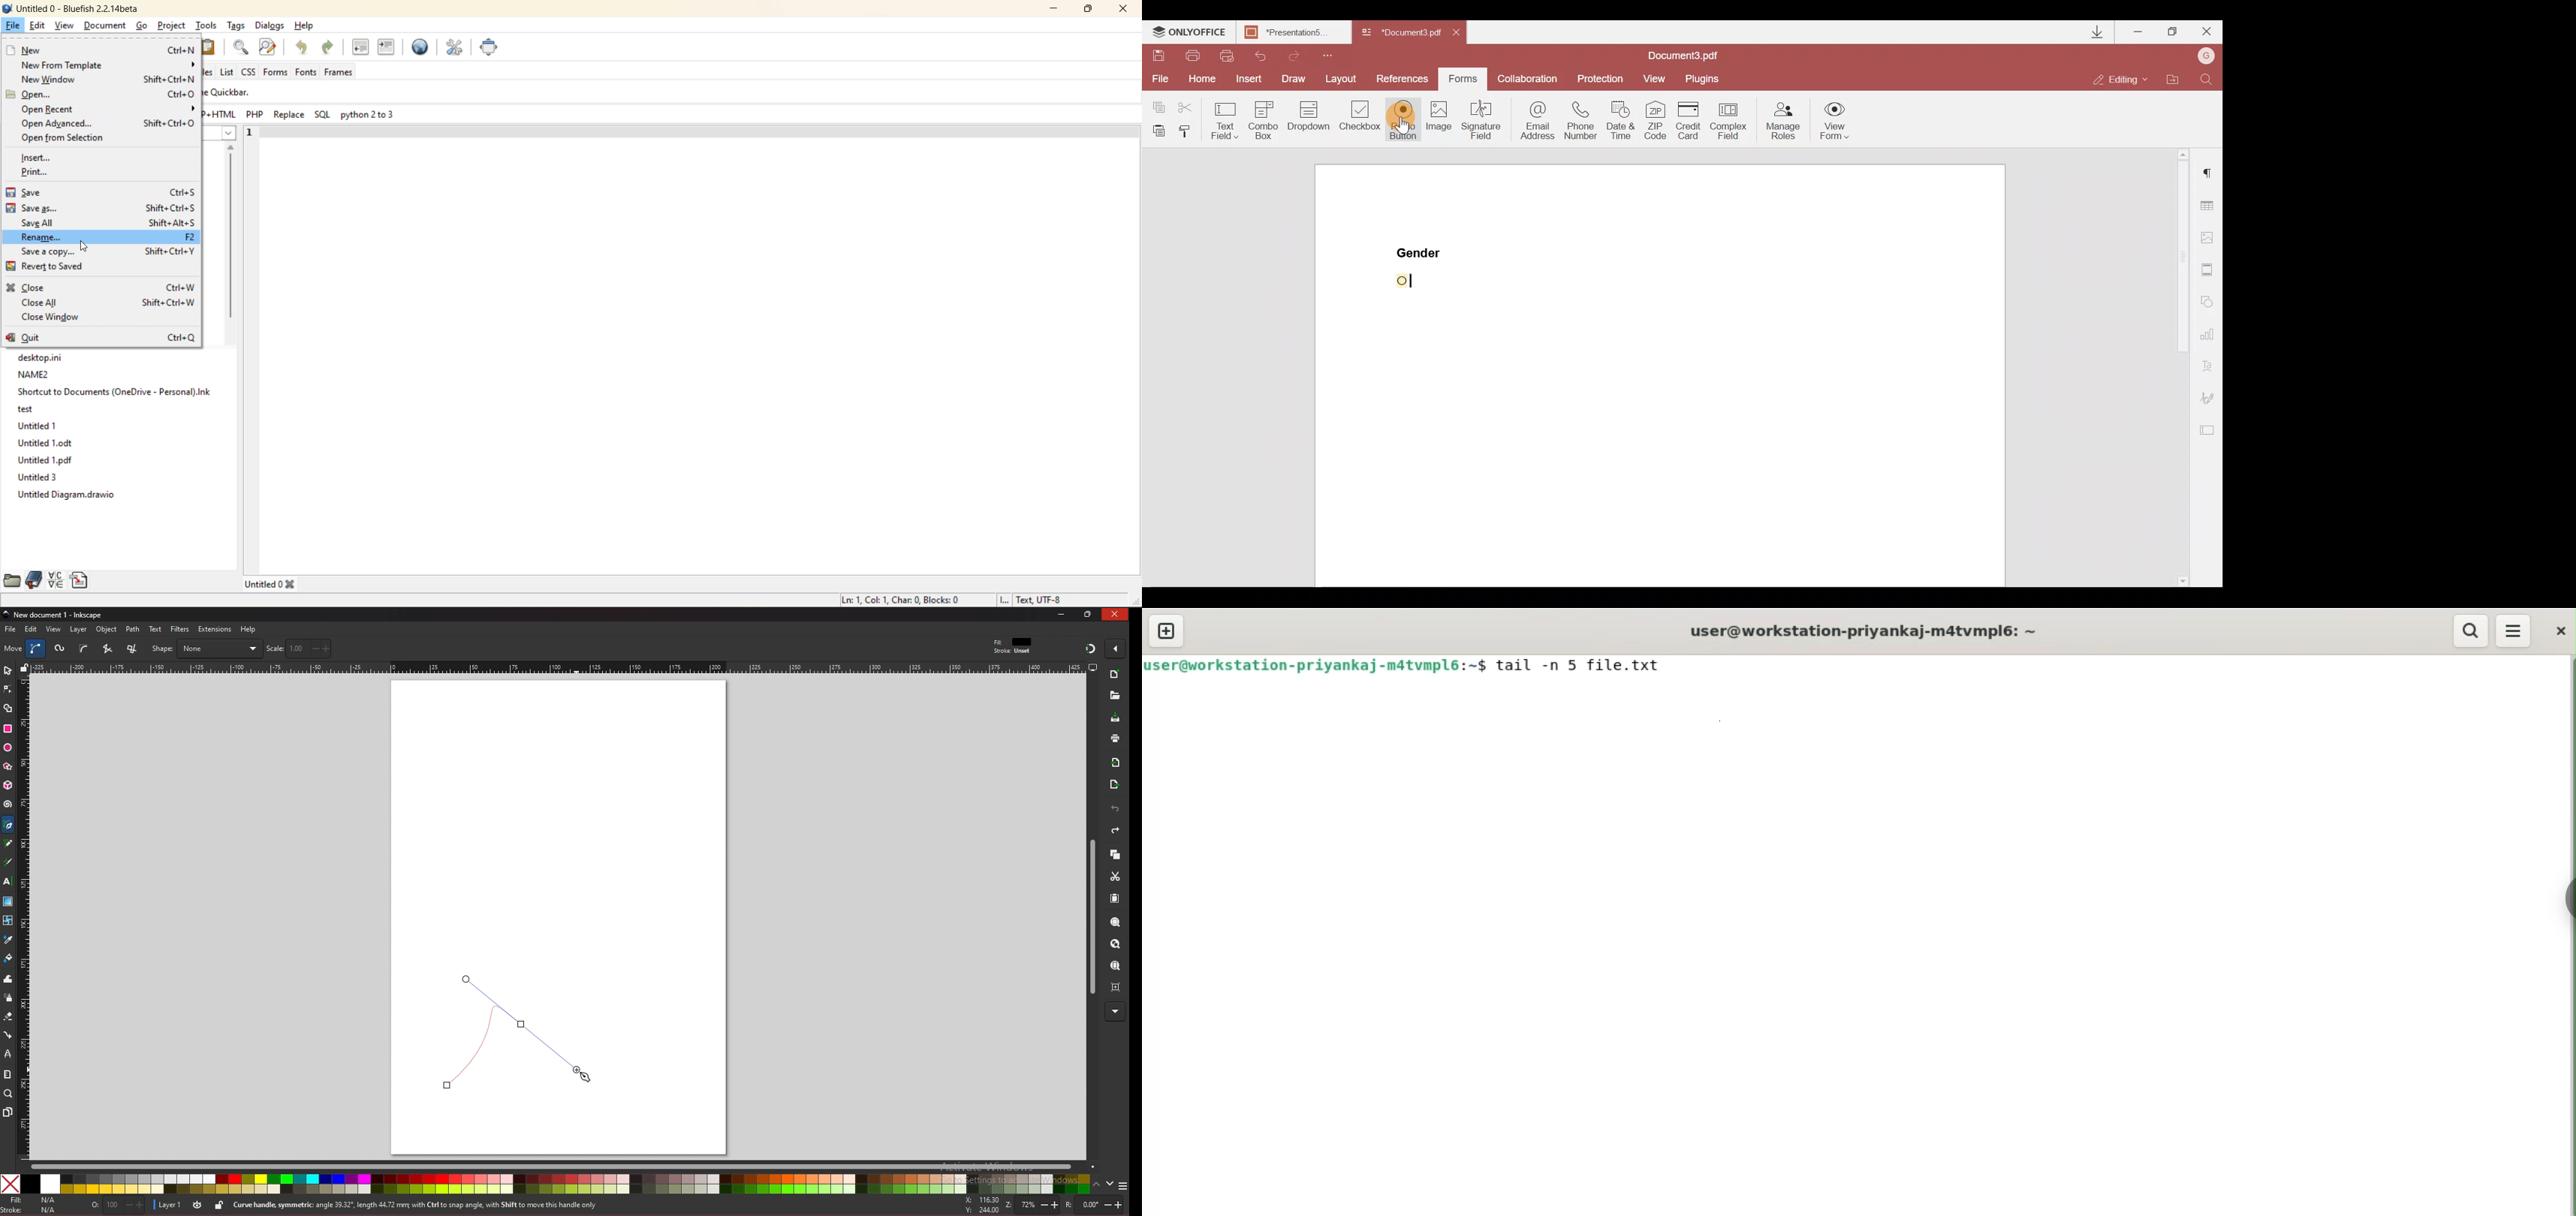 This screenshot has height=1232, width=2576. I want to click on new, so click(1114, 696).